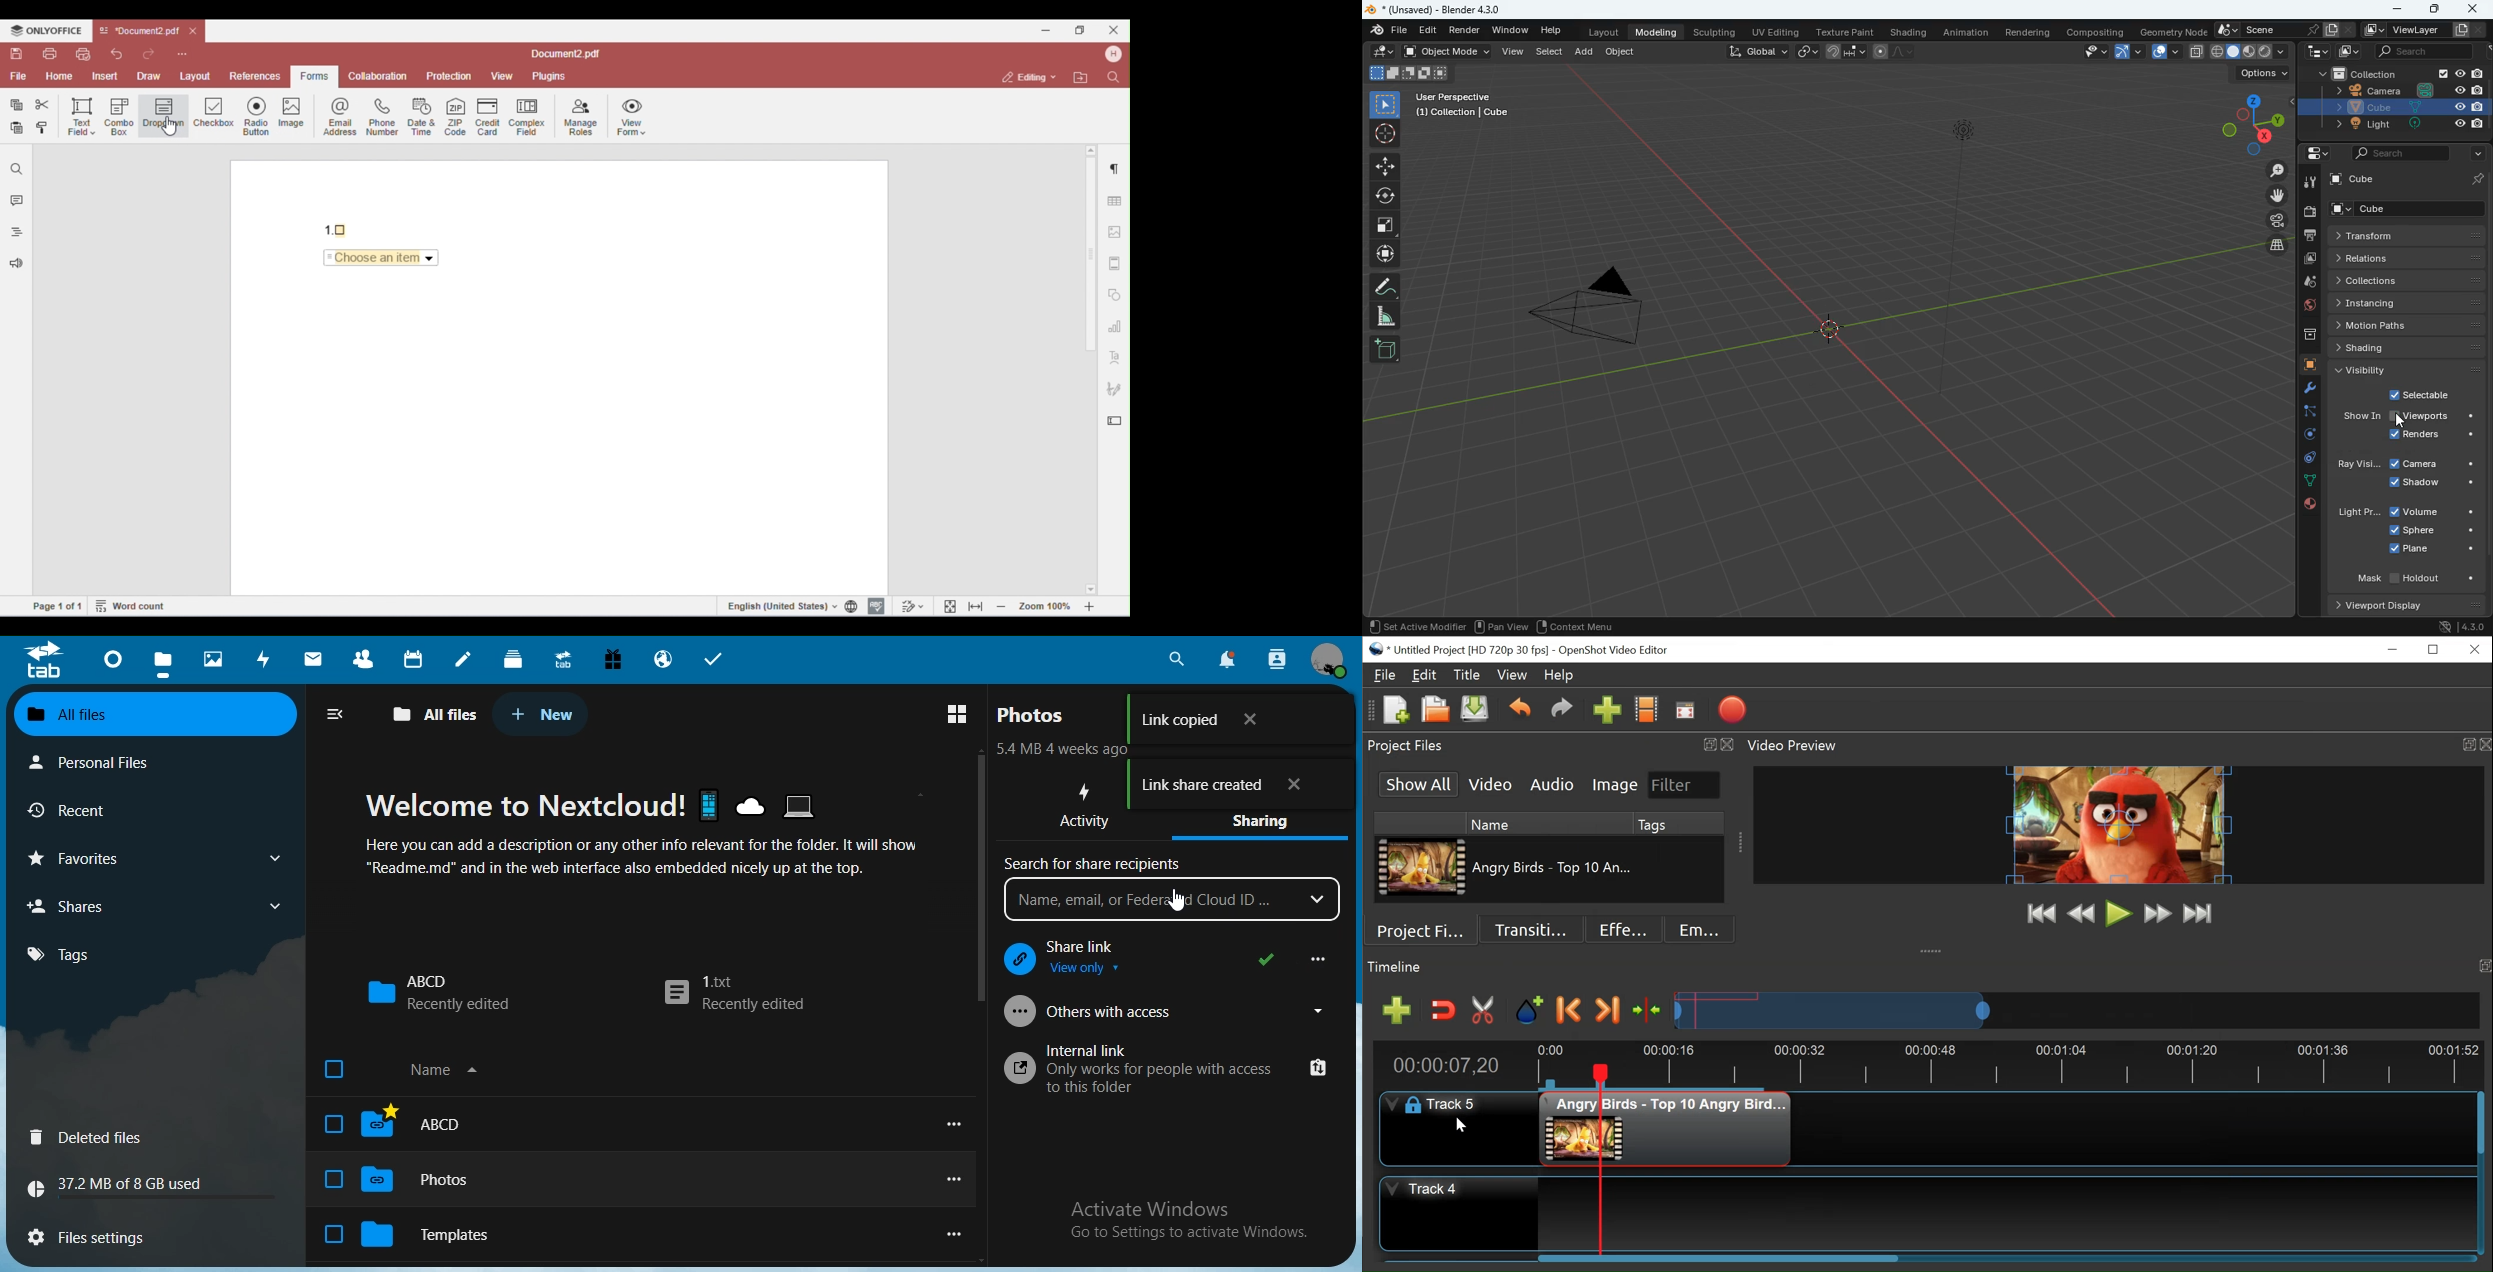 The width and height of the screenshot is (2520, 1288). Describe the element at coordinates (1616, 784) in the screenshot. I see `Image` at that location.